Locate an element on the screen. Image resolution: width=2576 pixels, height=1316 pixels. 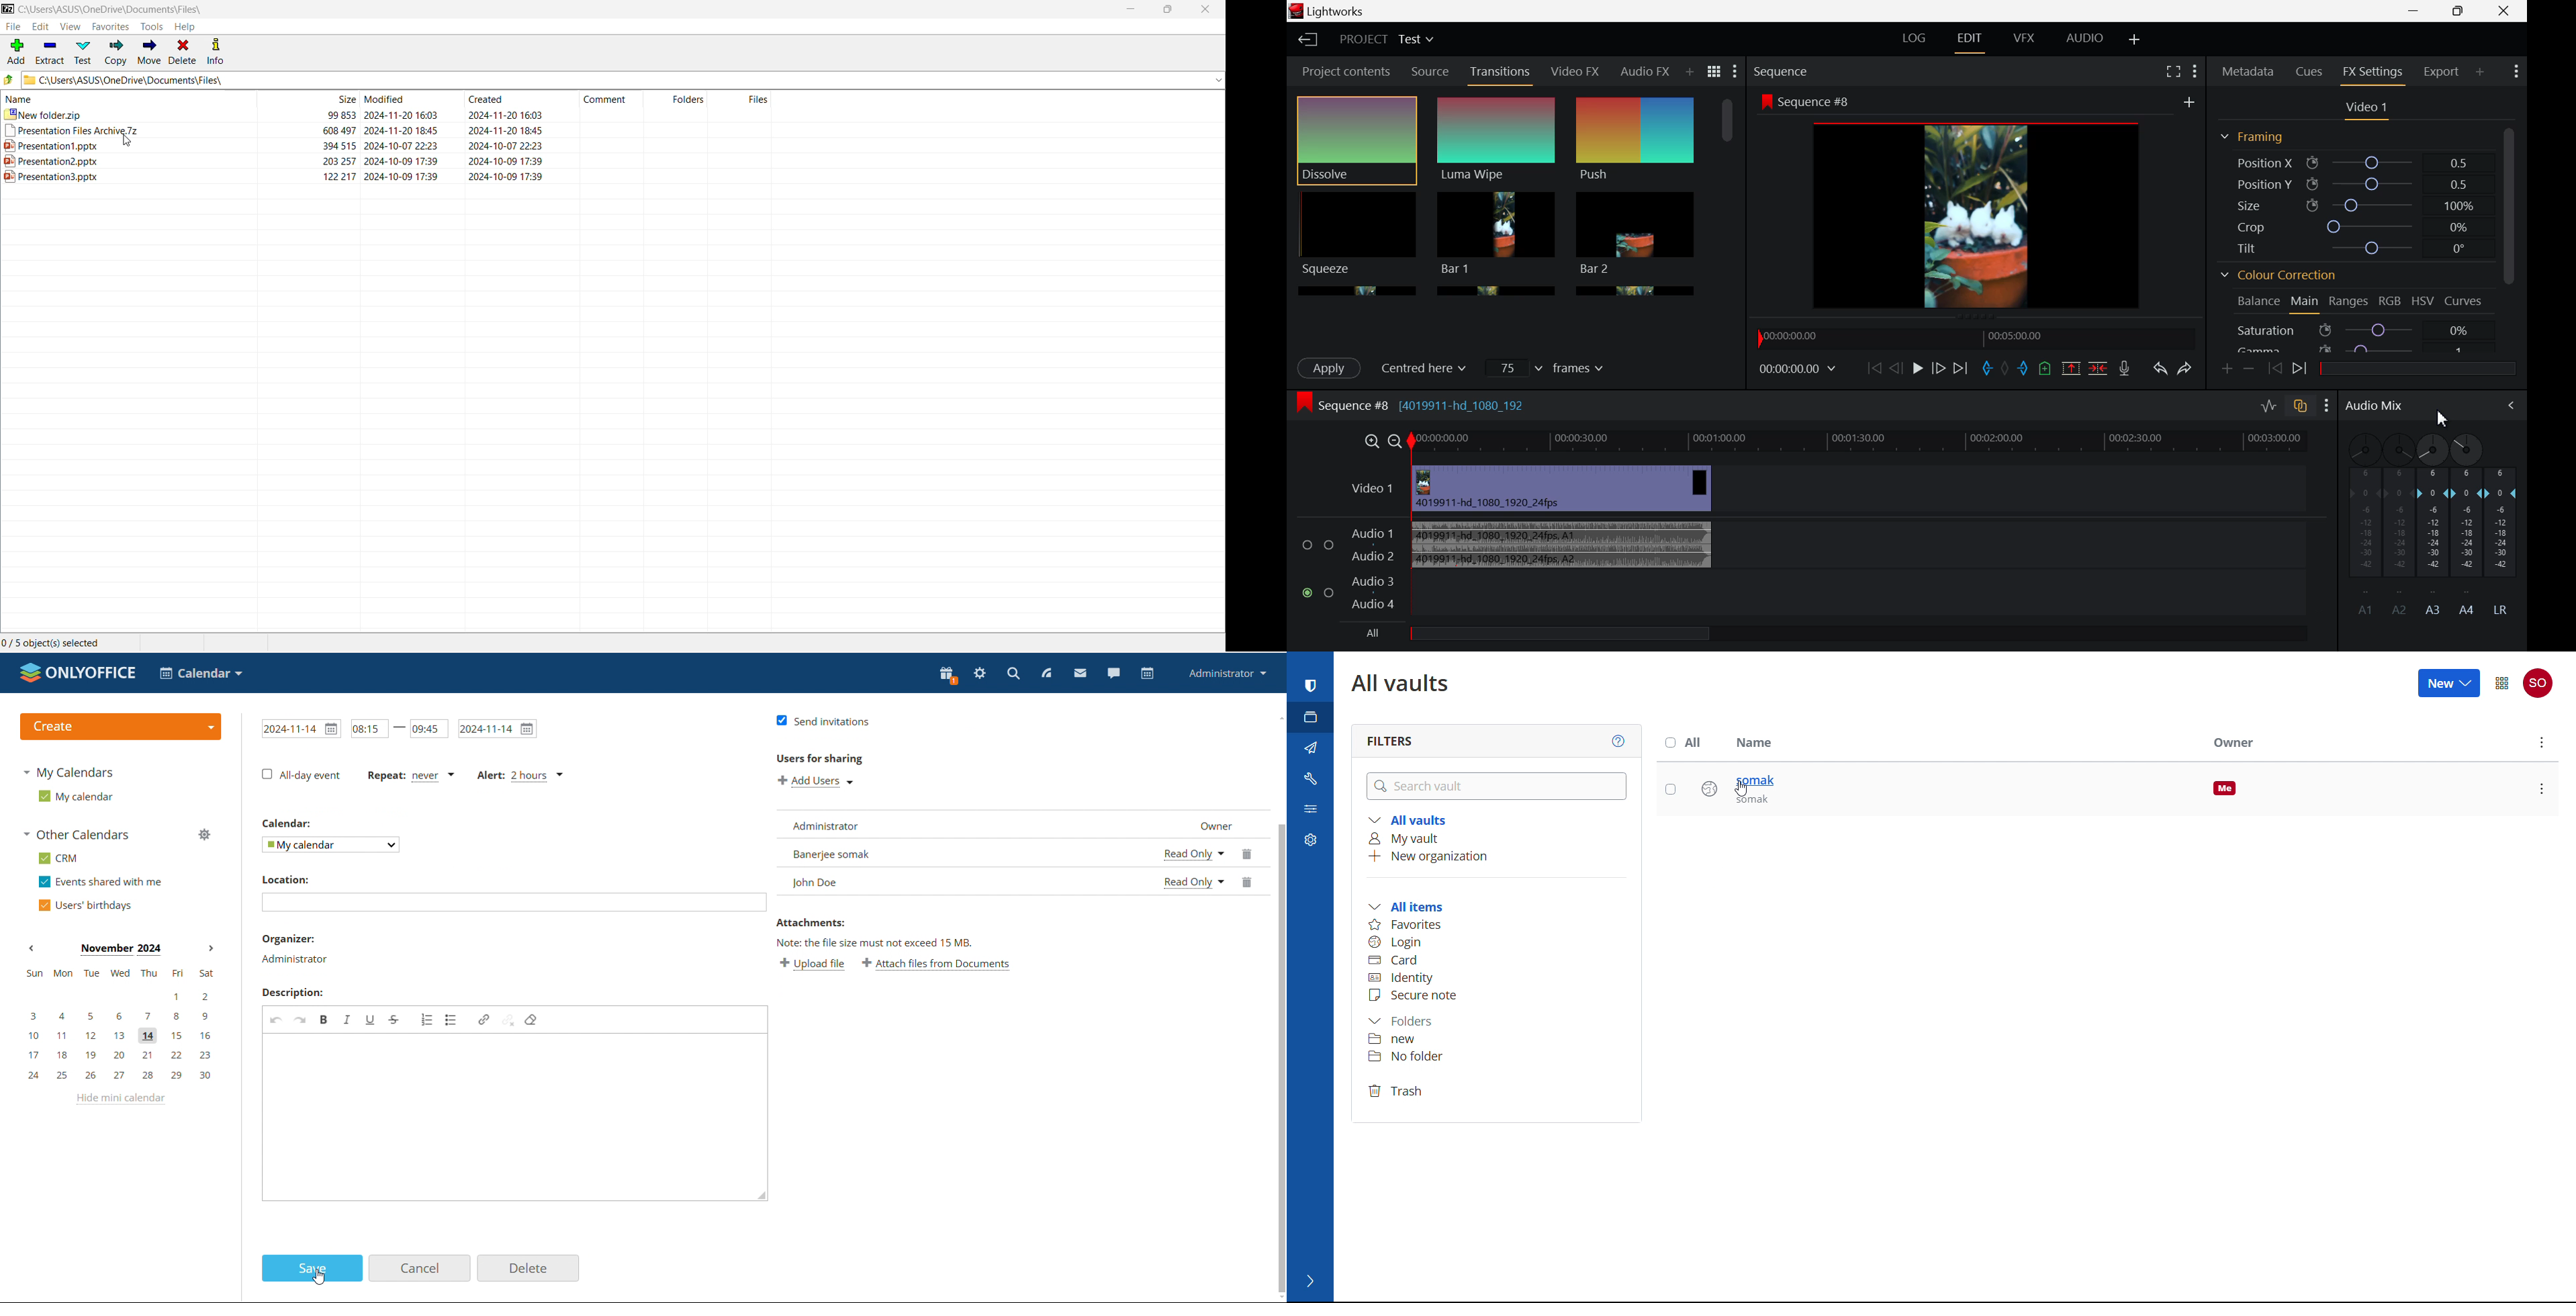
expand is located at coordinates (1311, 1282).